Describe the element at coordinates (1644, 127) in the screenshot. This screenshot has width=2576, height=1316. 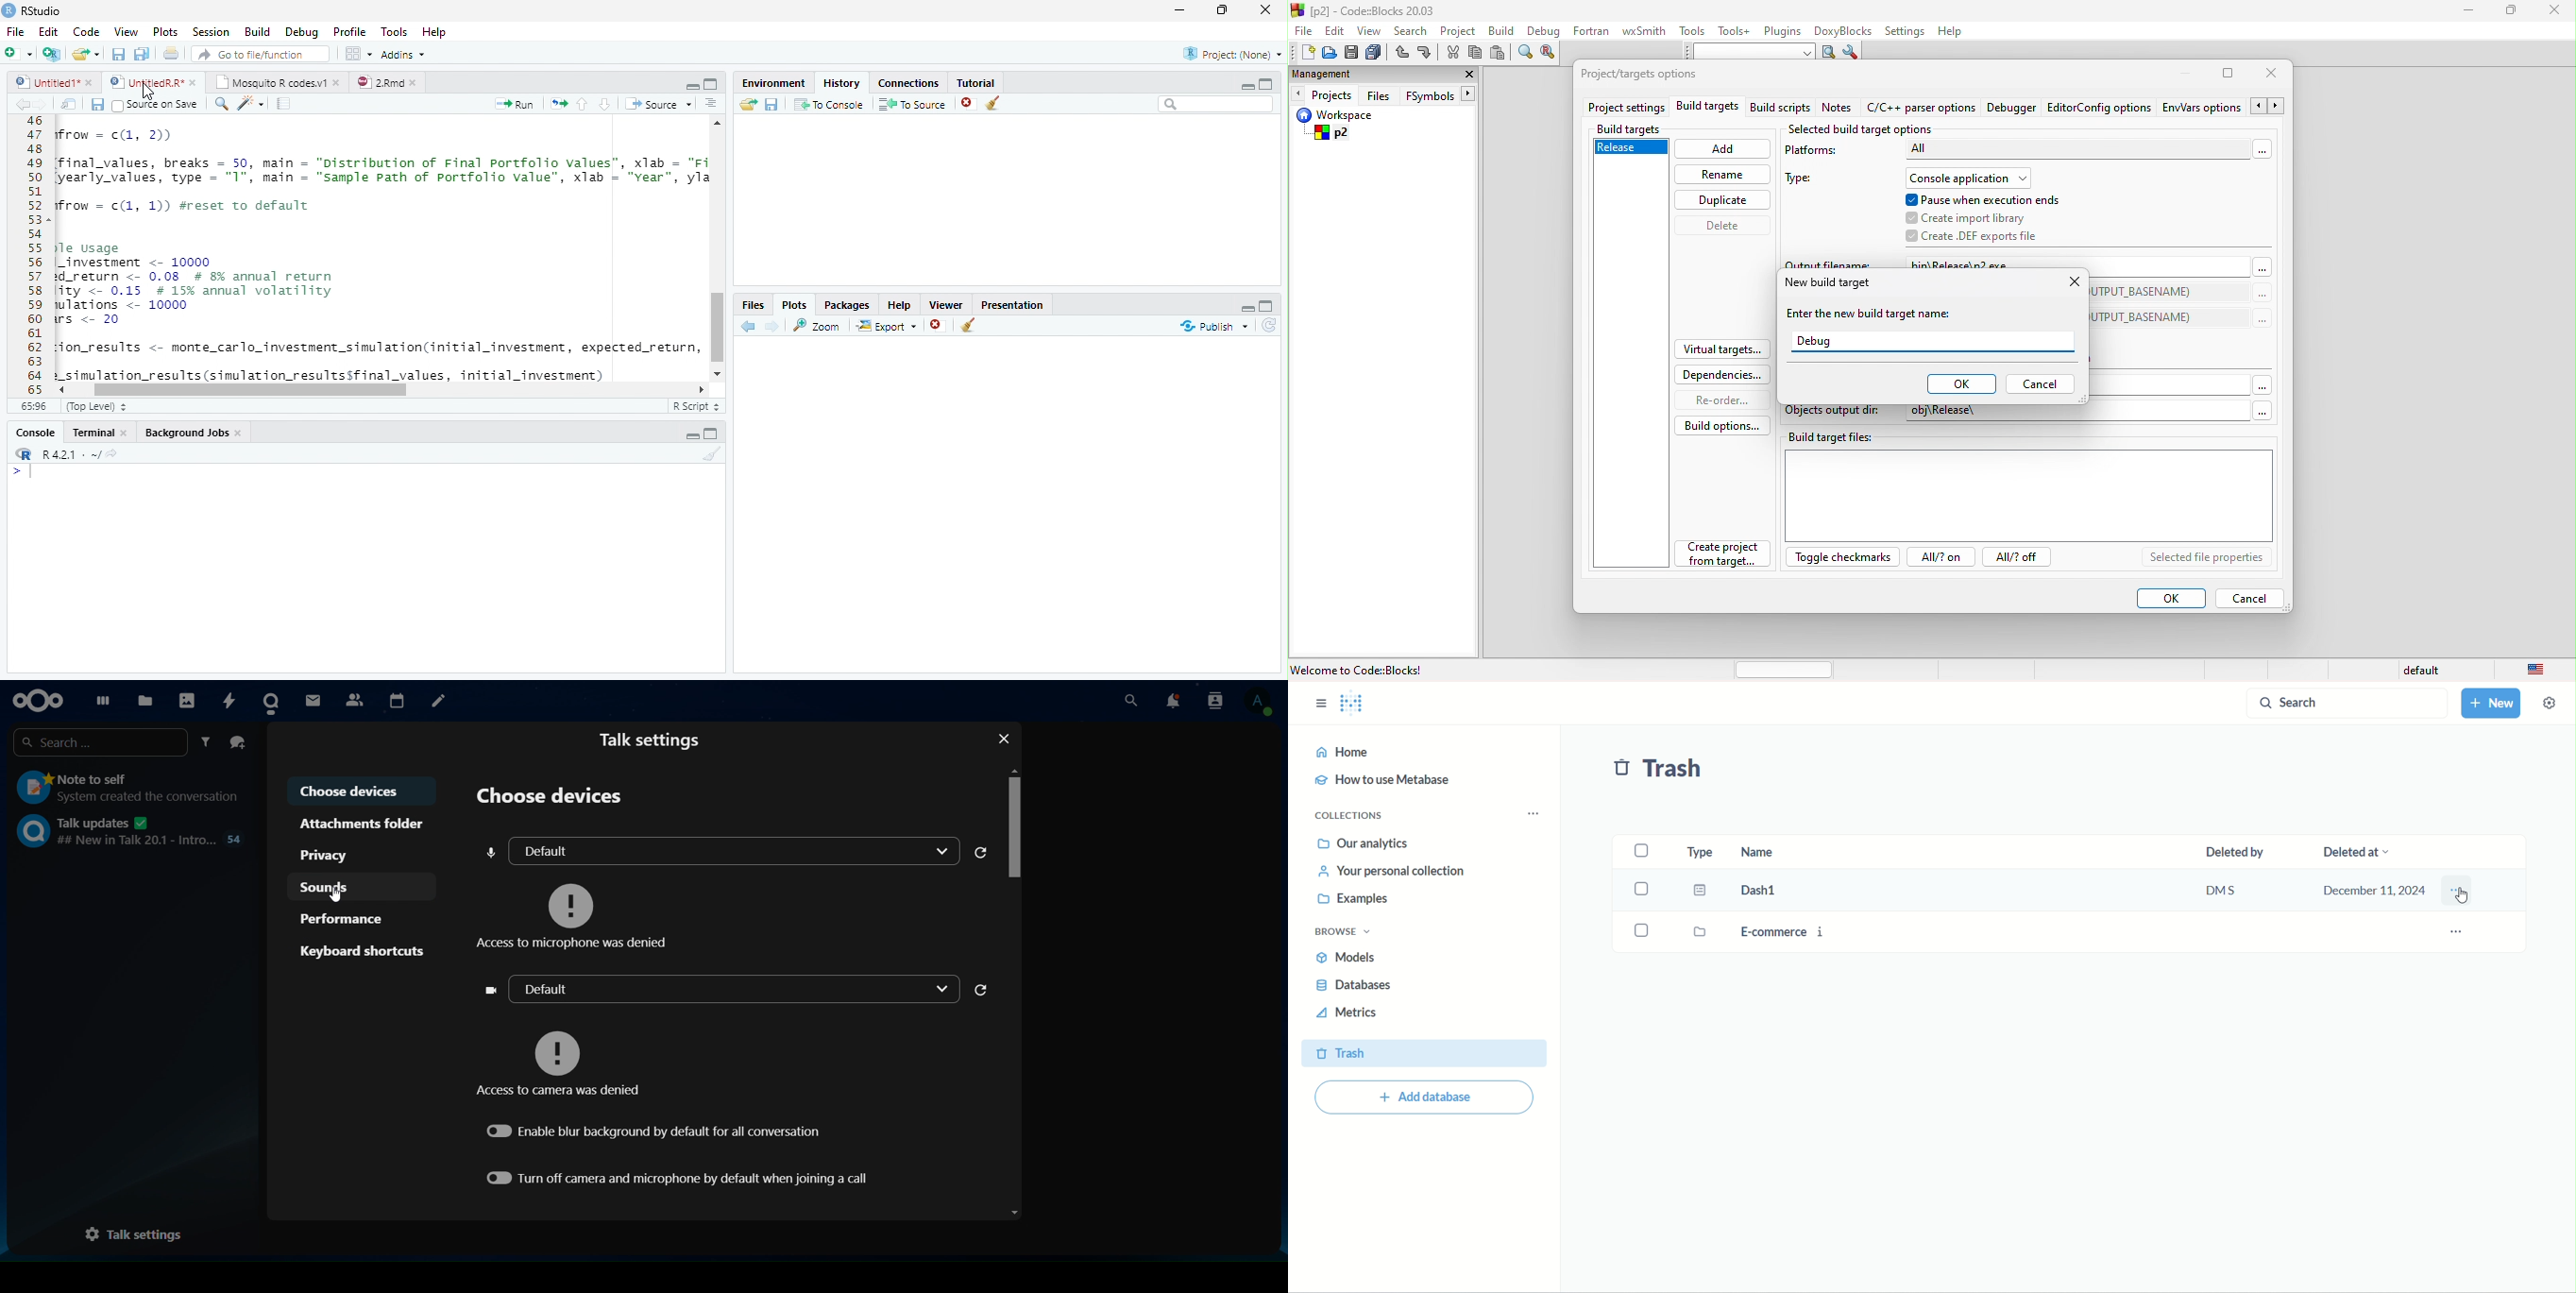
I see `build targets` at that location.